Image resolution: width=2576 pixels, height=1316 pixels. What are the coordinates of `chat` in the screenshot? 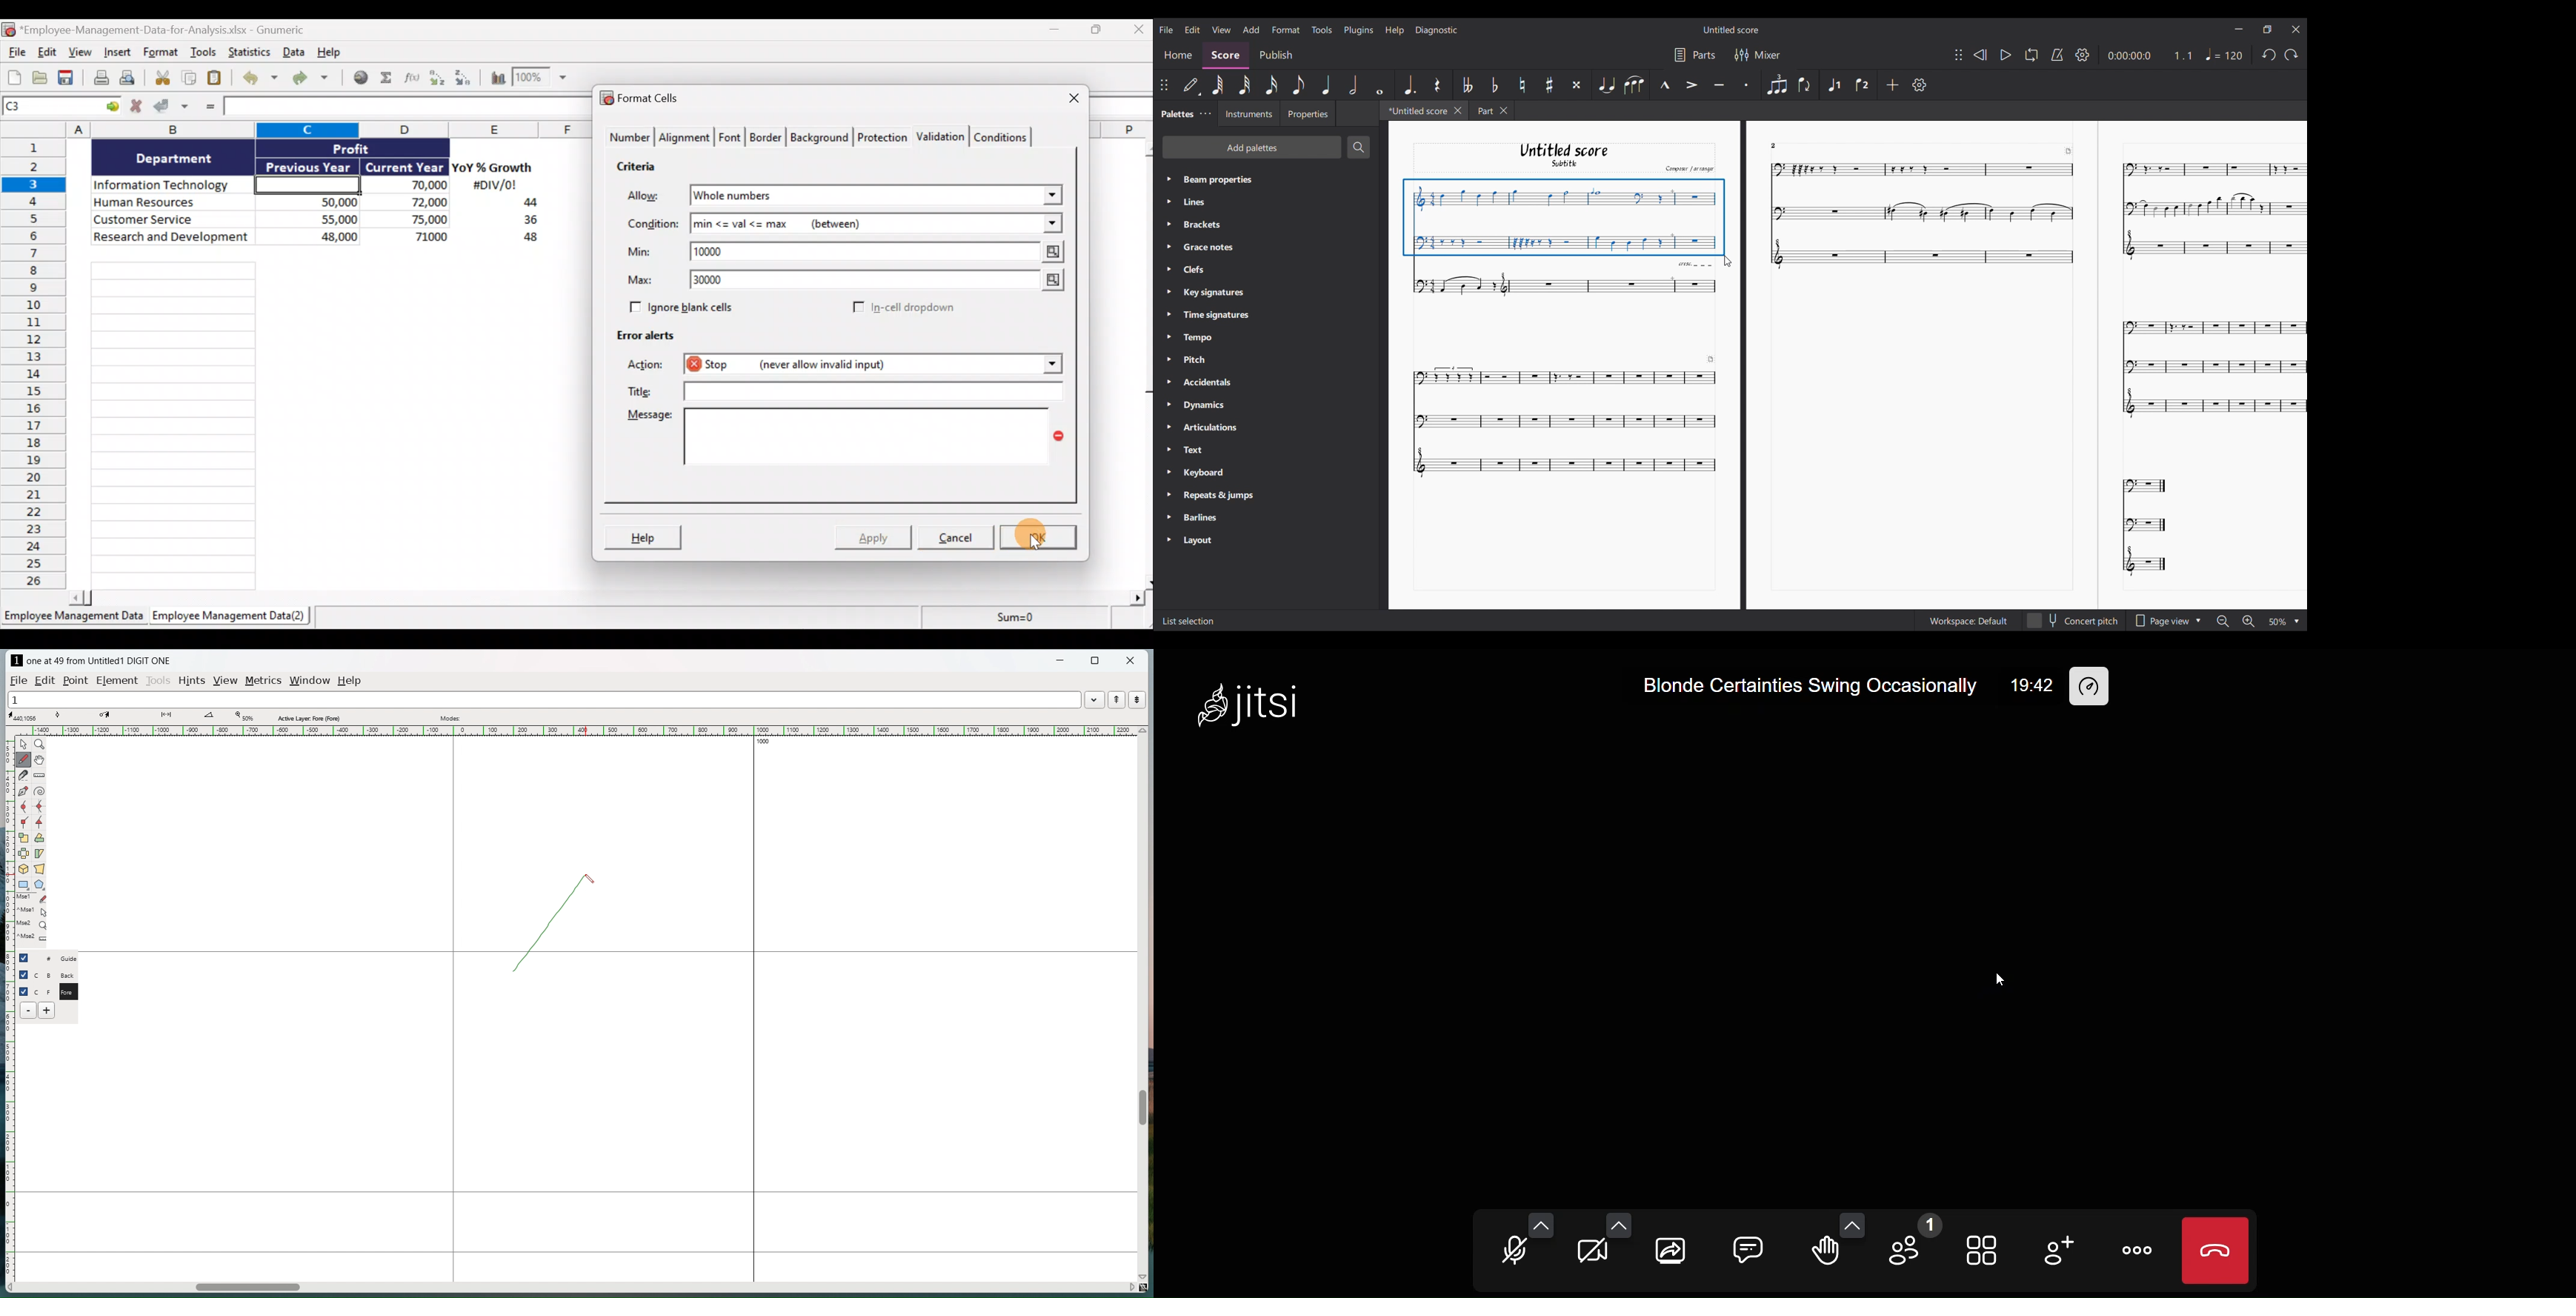 It's located at (1751, 1248).